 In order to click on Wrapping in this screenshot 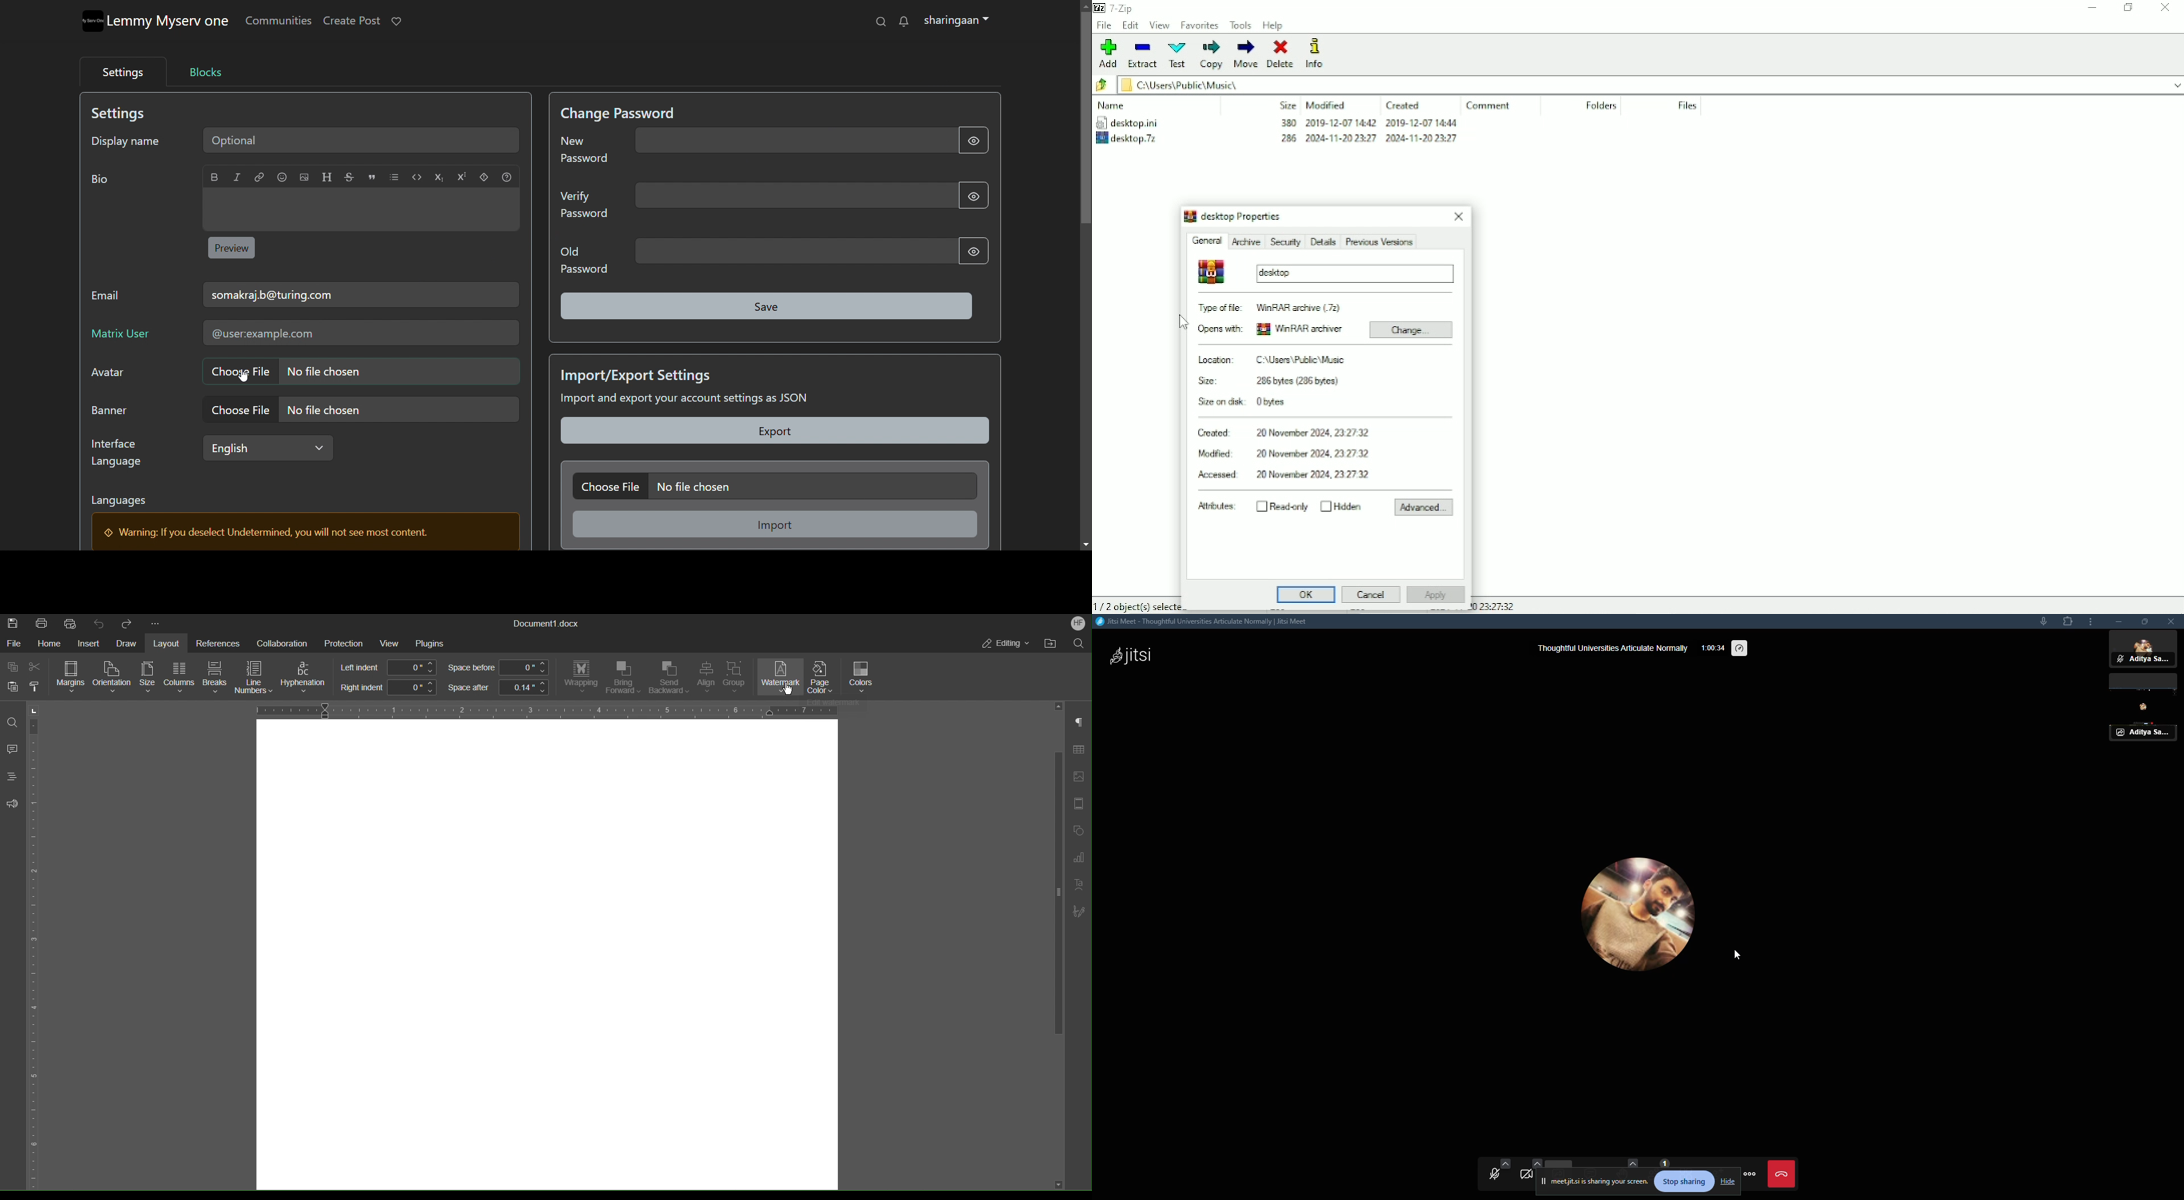, I will do `click(581, 677)`.